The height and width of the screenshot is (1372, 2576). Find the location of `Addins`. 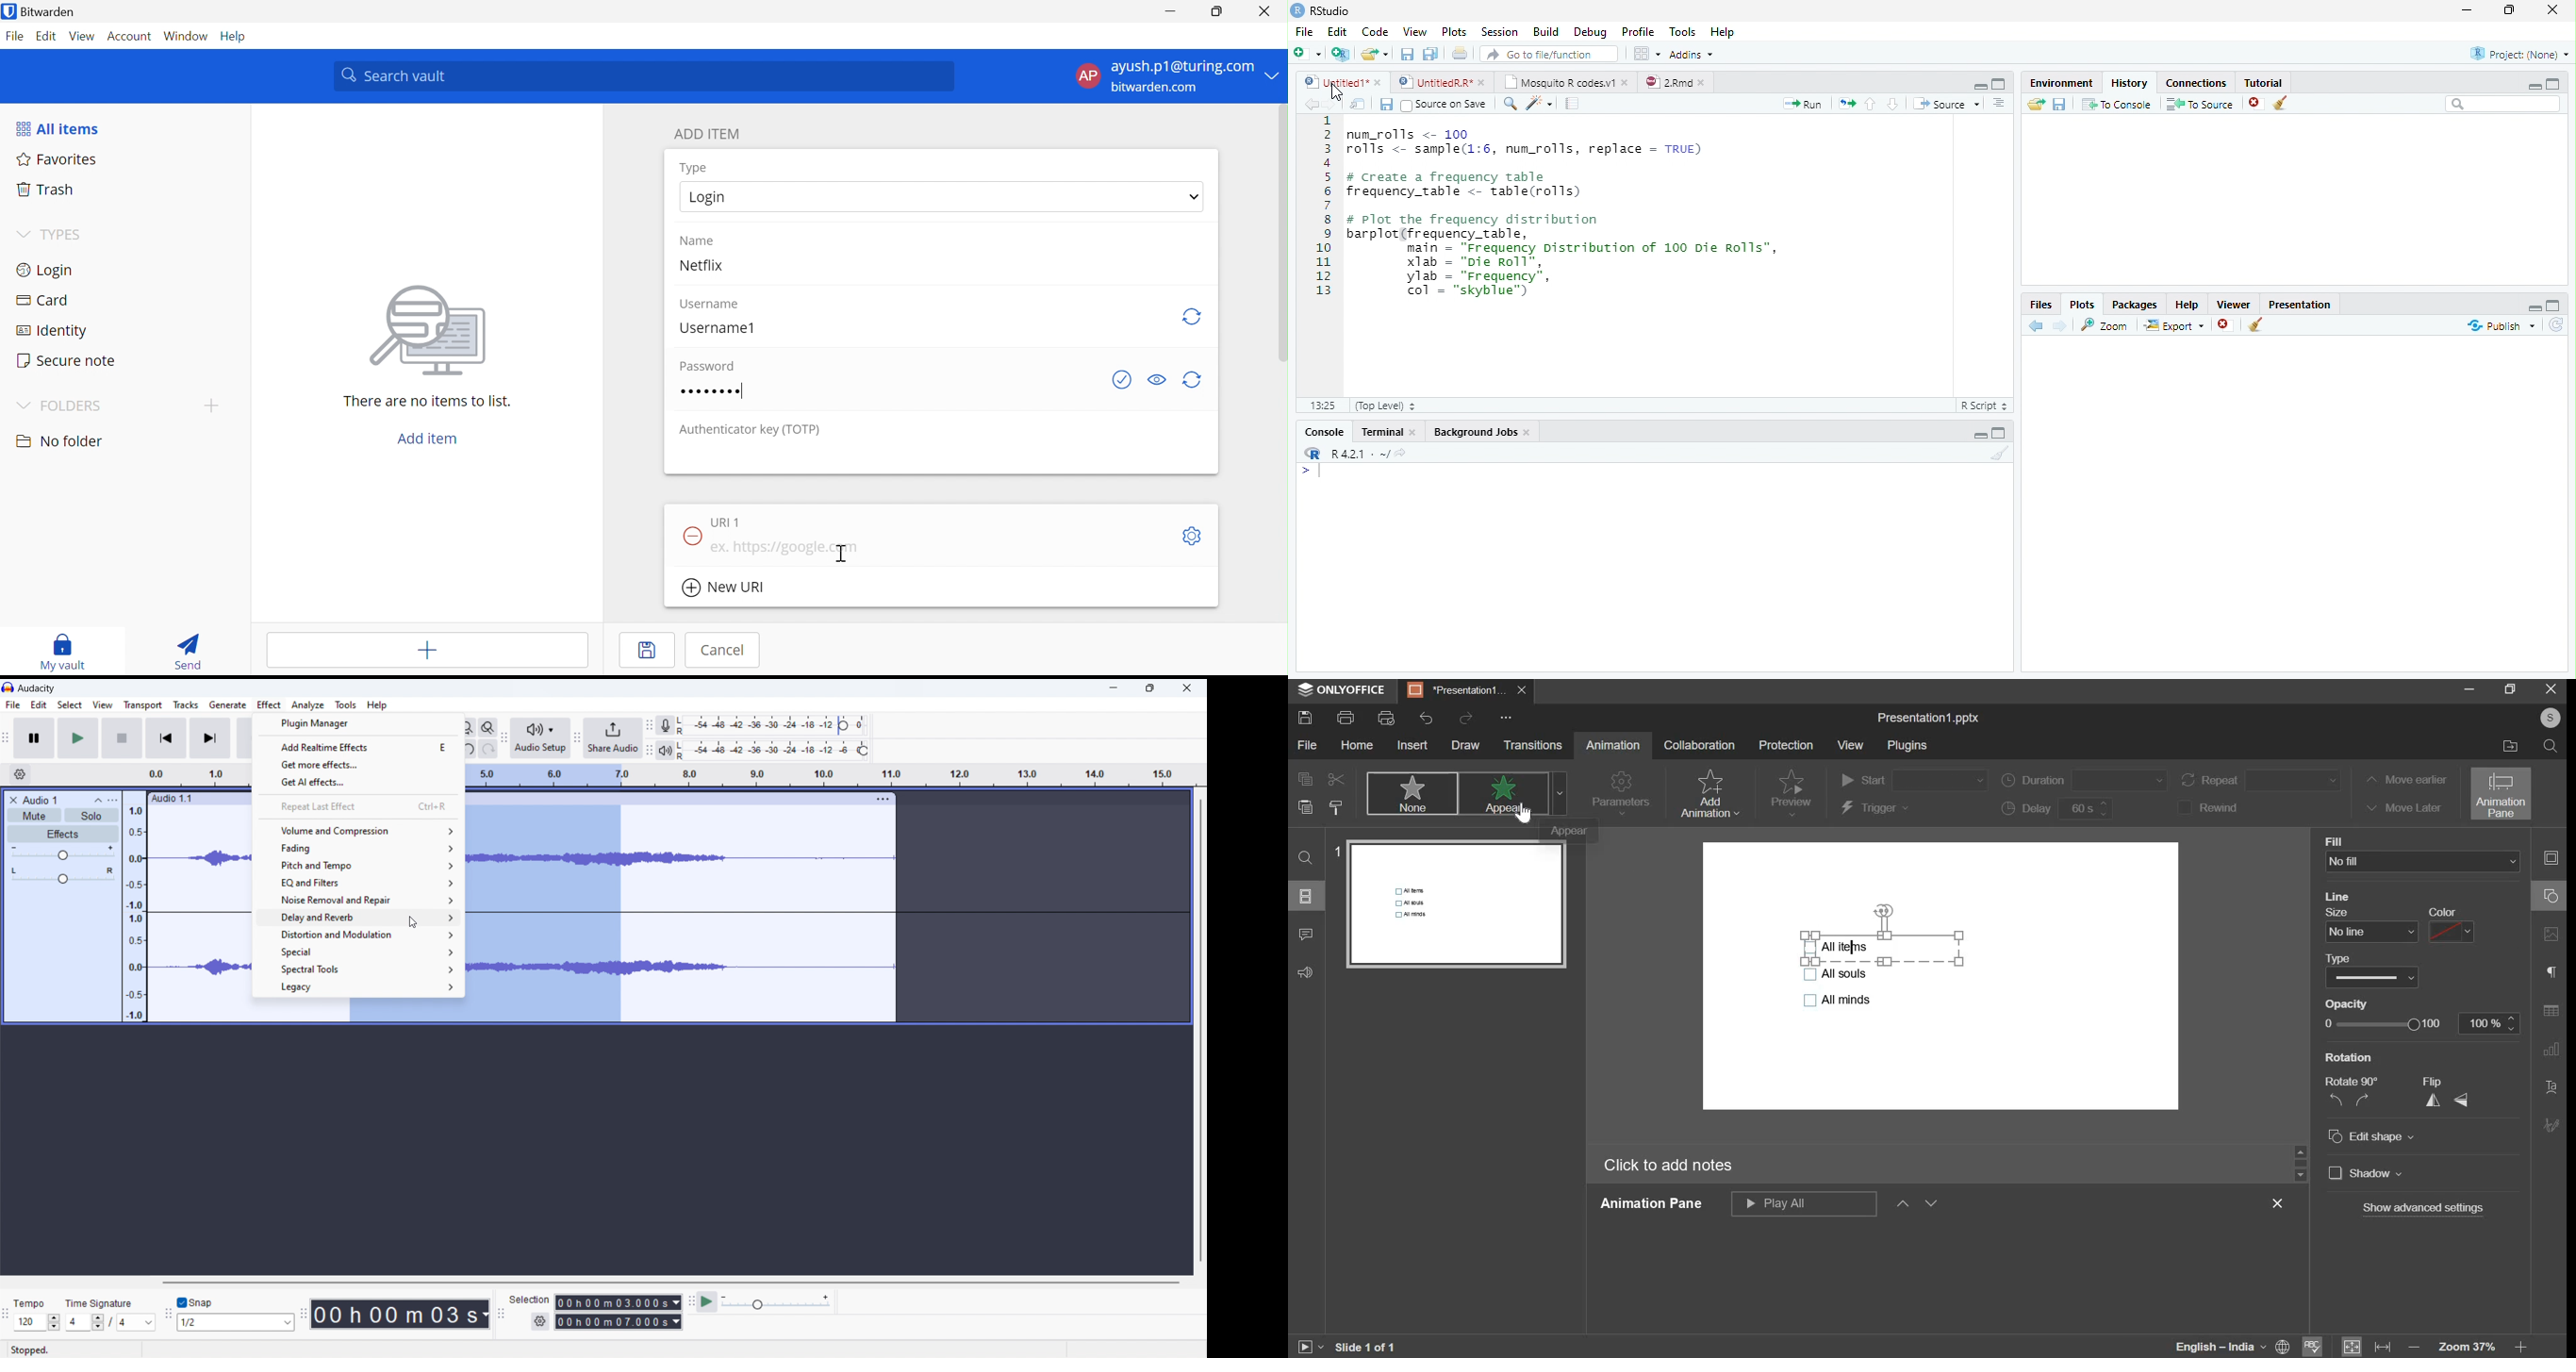

Addins is located at coordinates (1694, 53).